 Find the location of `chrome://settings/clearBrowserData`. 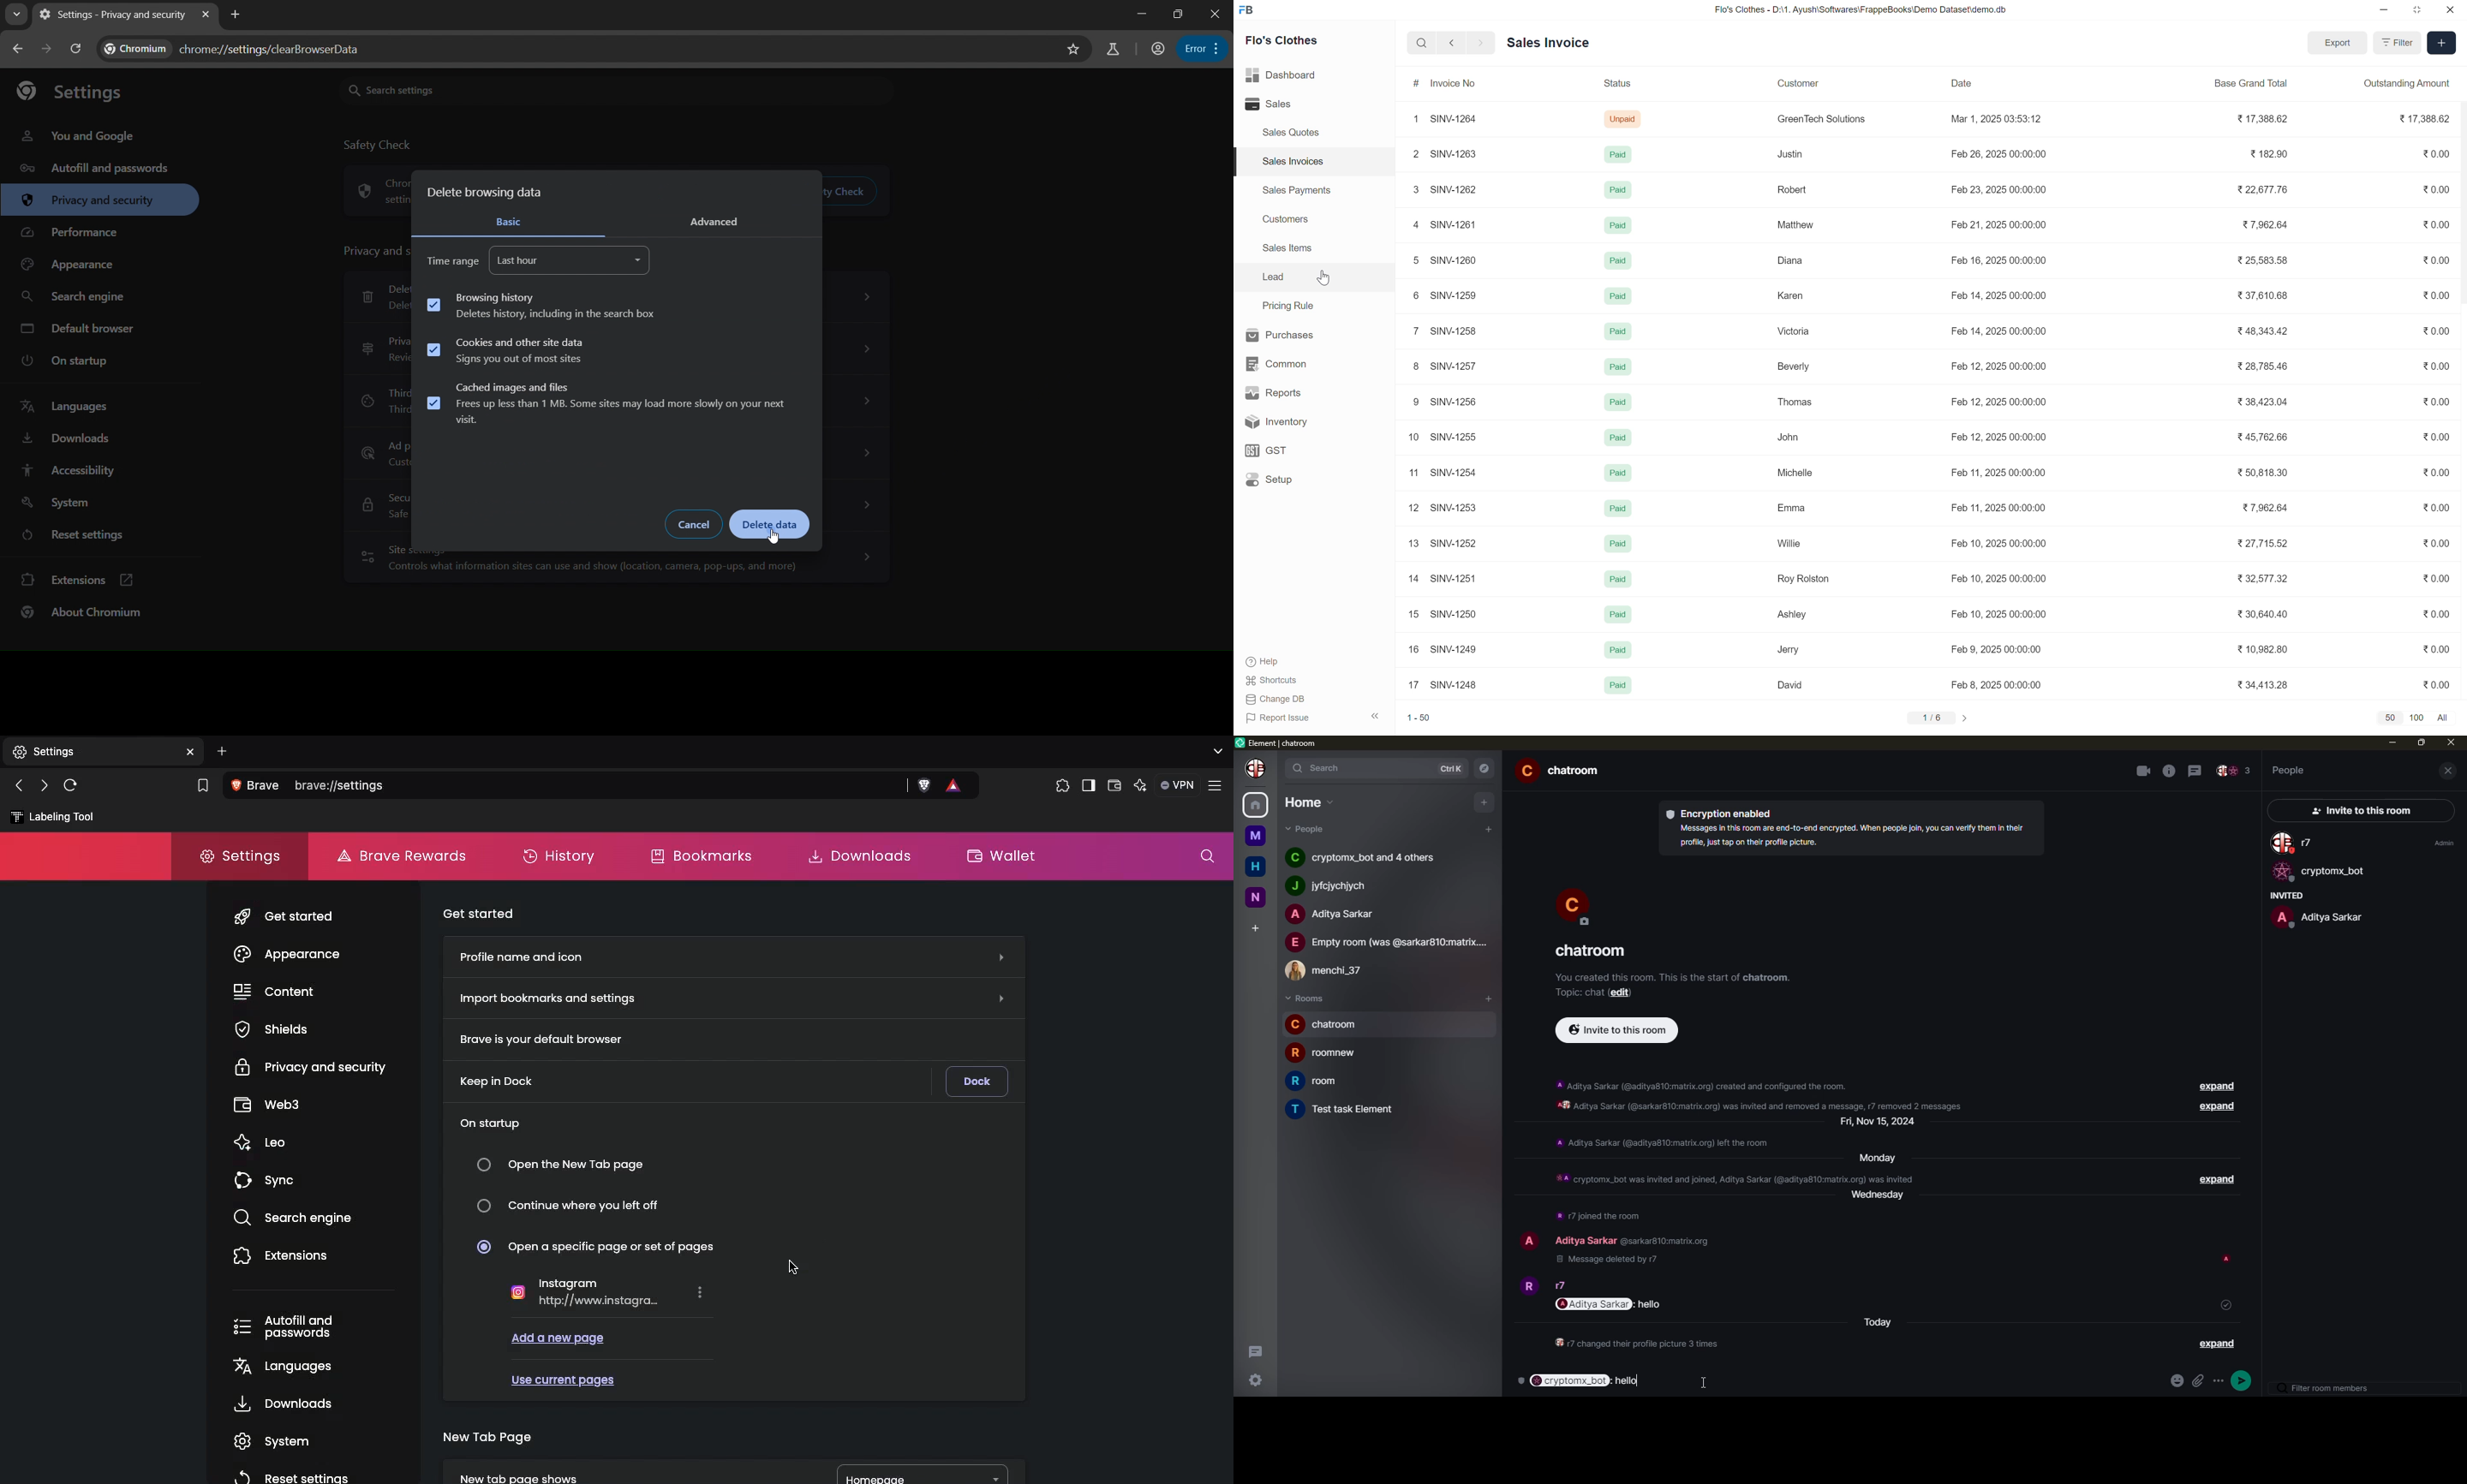

chrome://settings/clearBrowserData is located at coordinates (242, 48).